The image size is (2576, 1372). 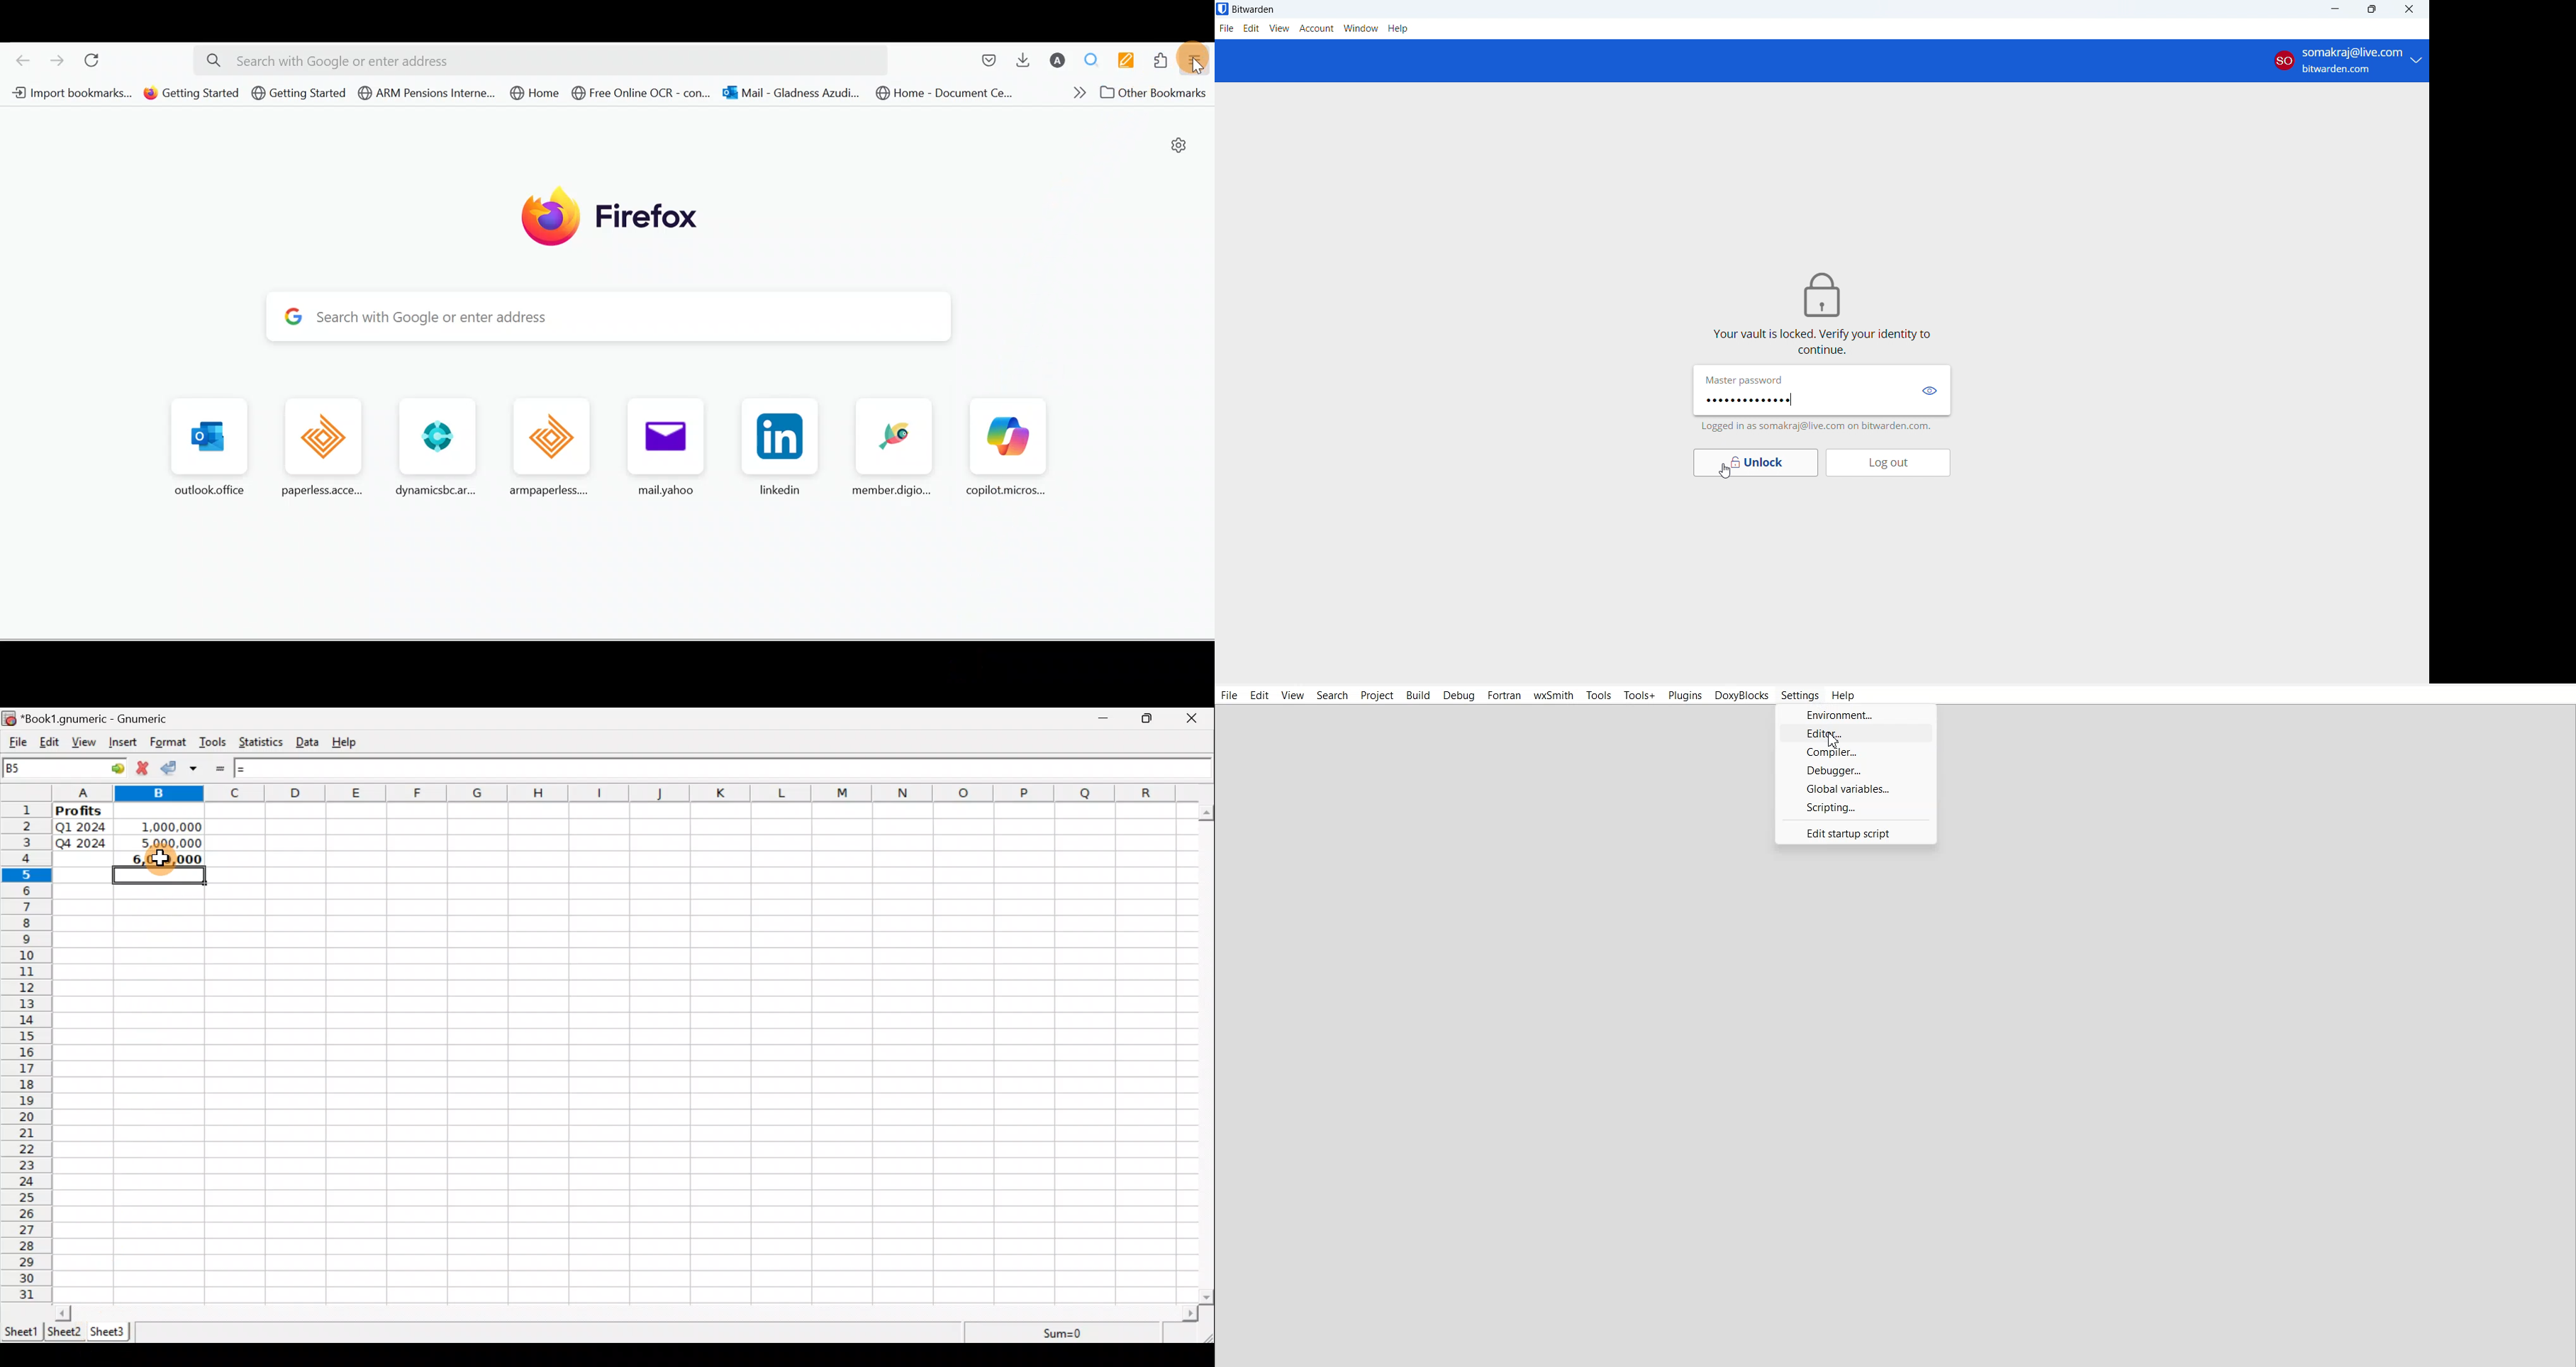 I want to click on Sheet 1, so click(x=22, y=1330).